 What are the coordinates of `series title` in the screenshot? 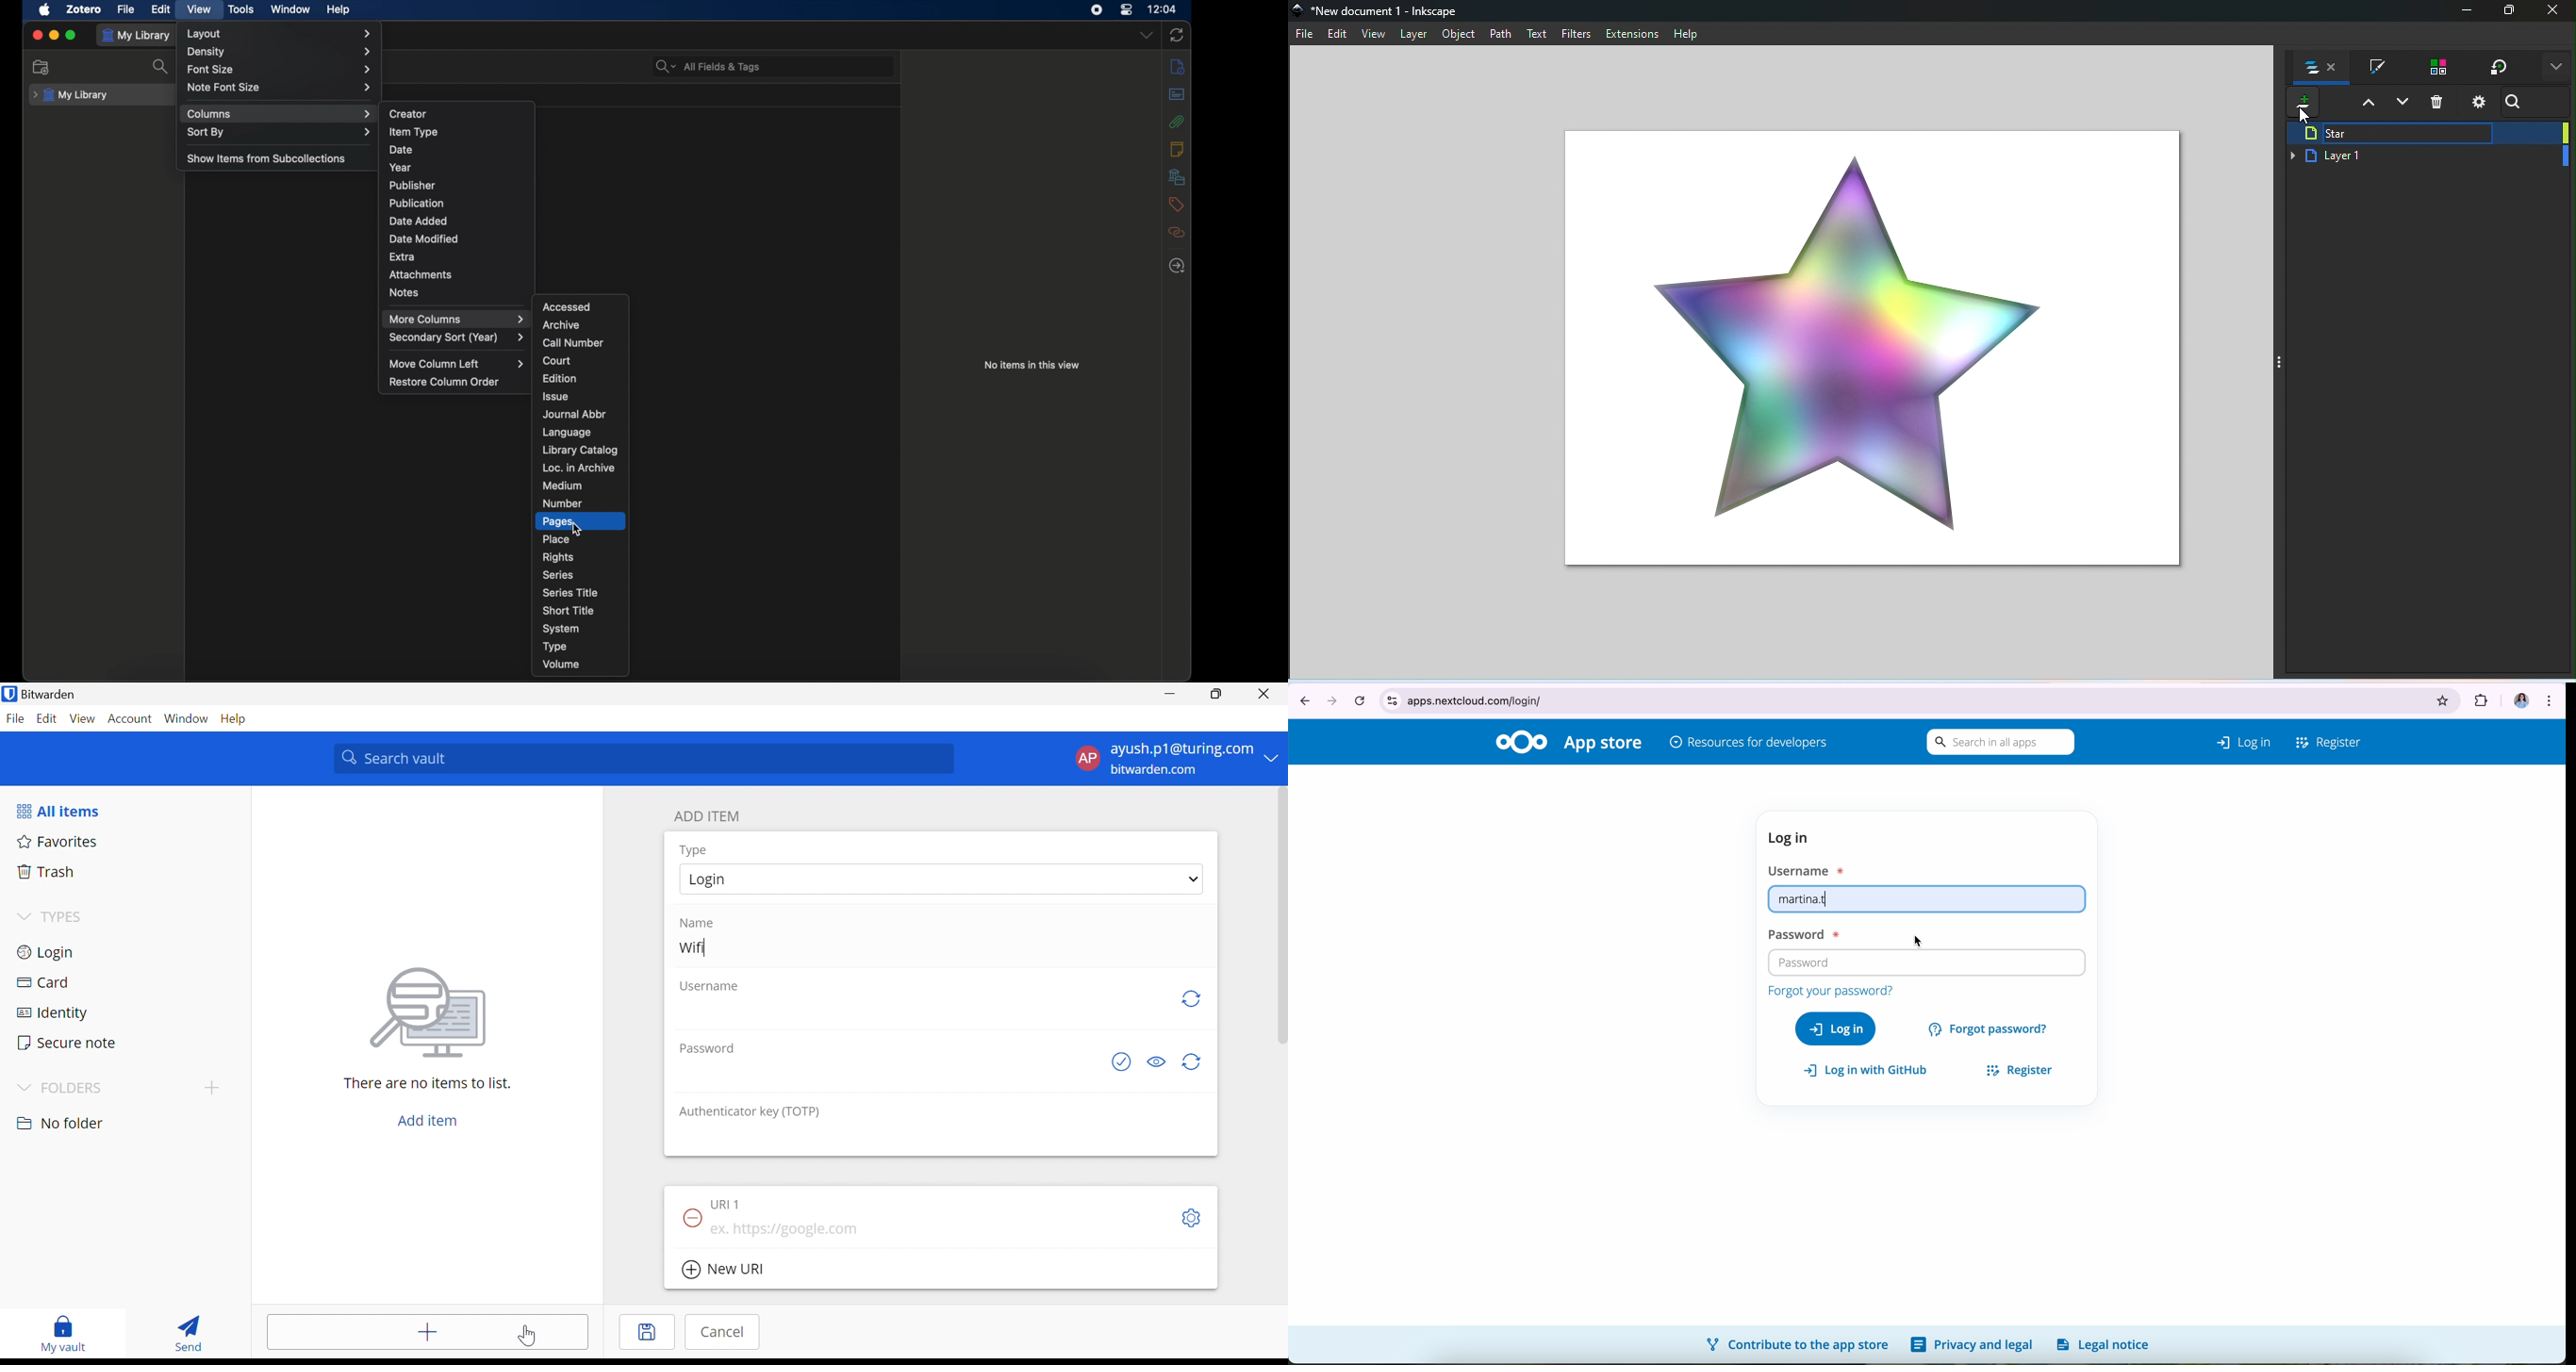 It's located at (572, 593).